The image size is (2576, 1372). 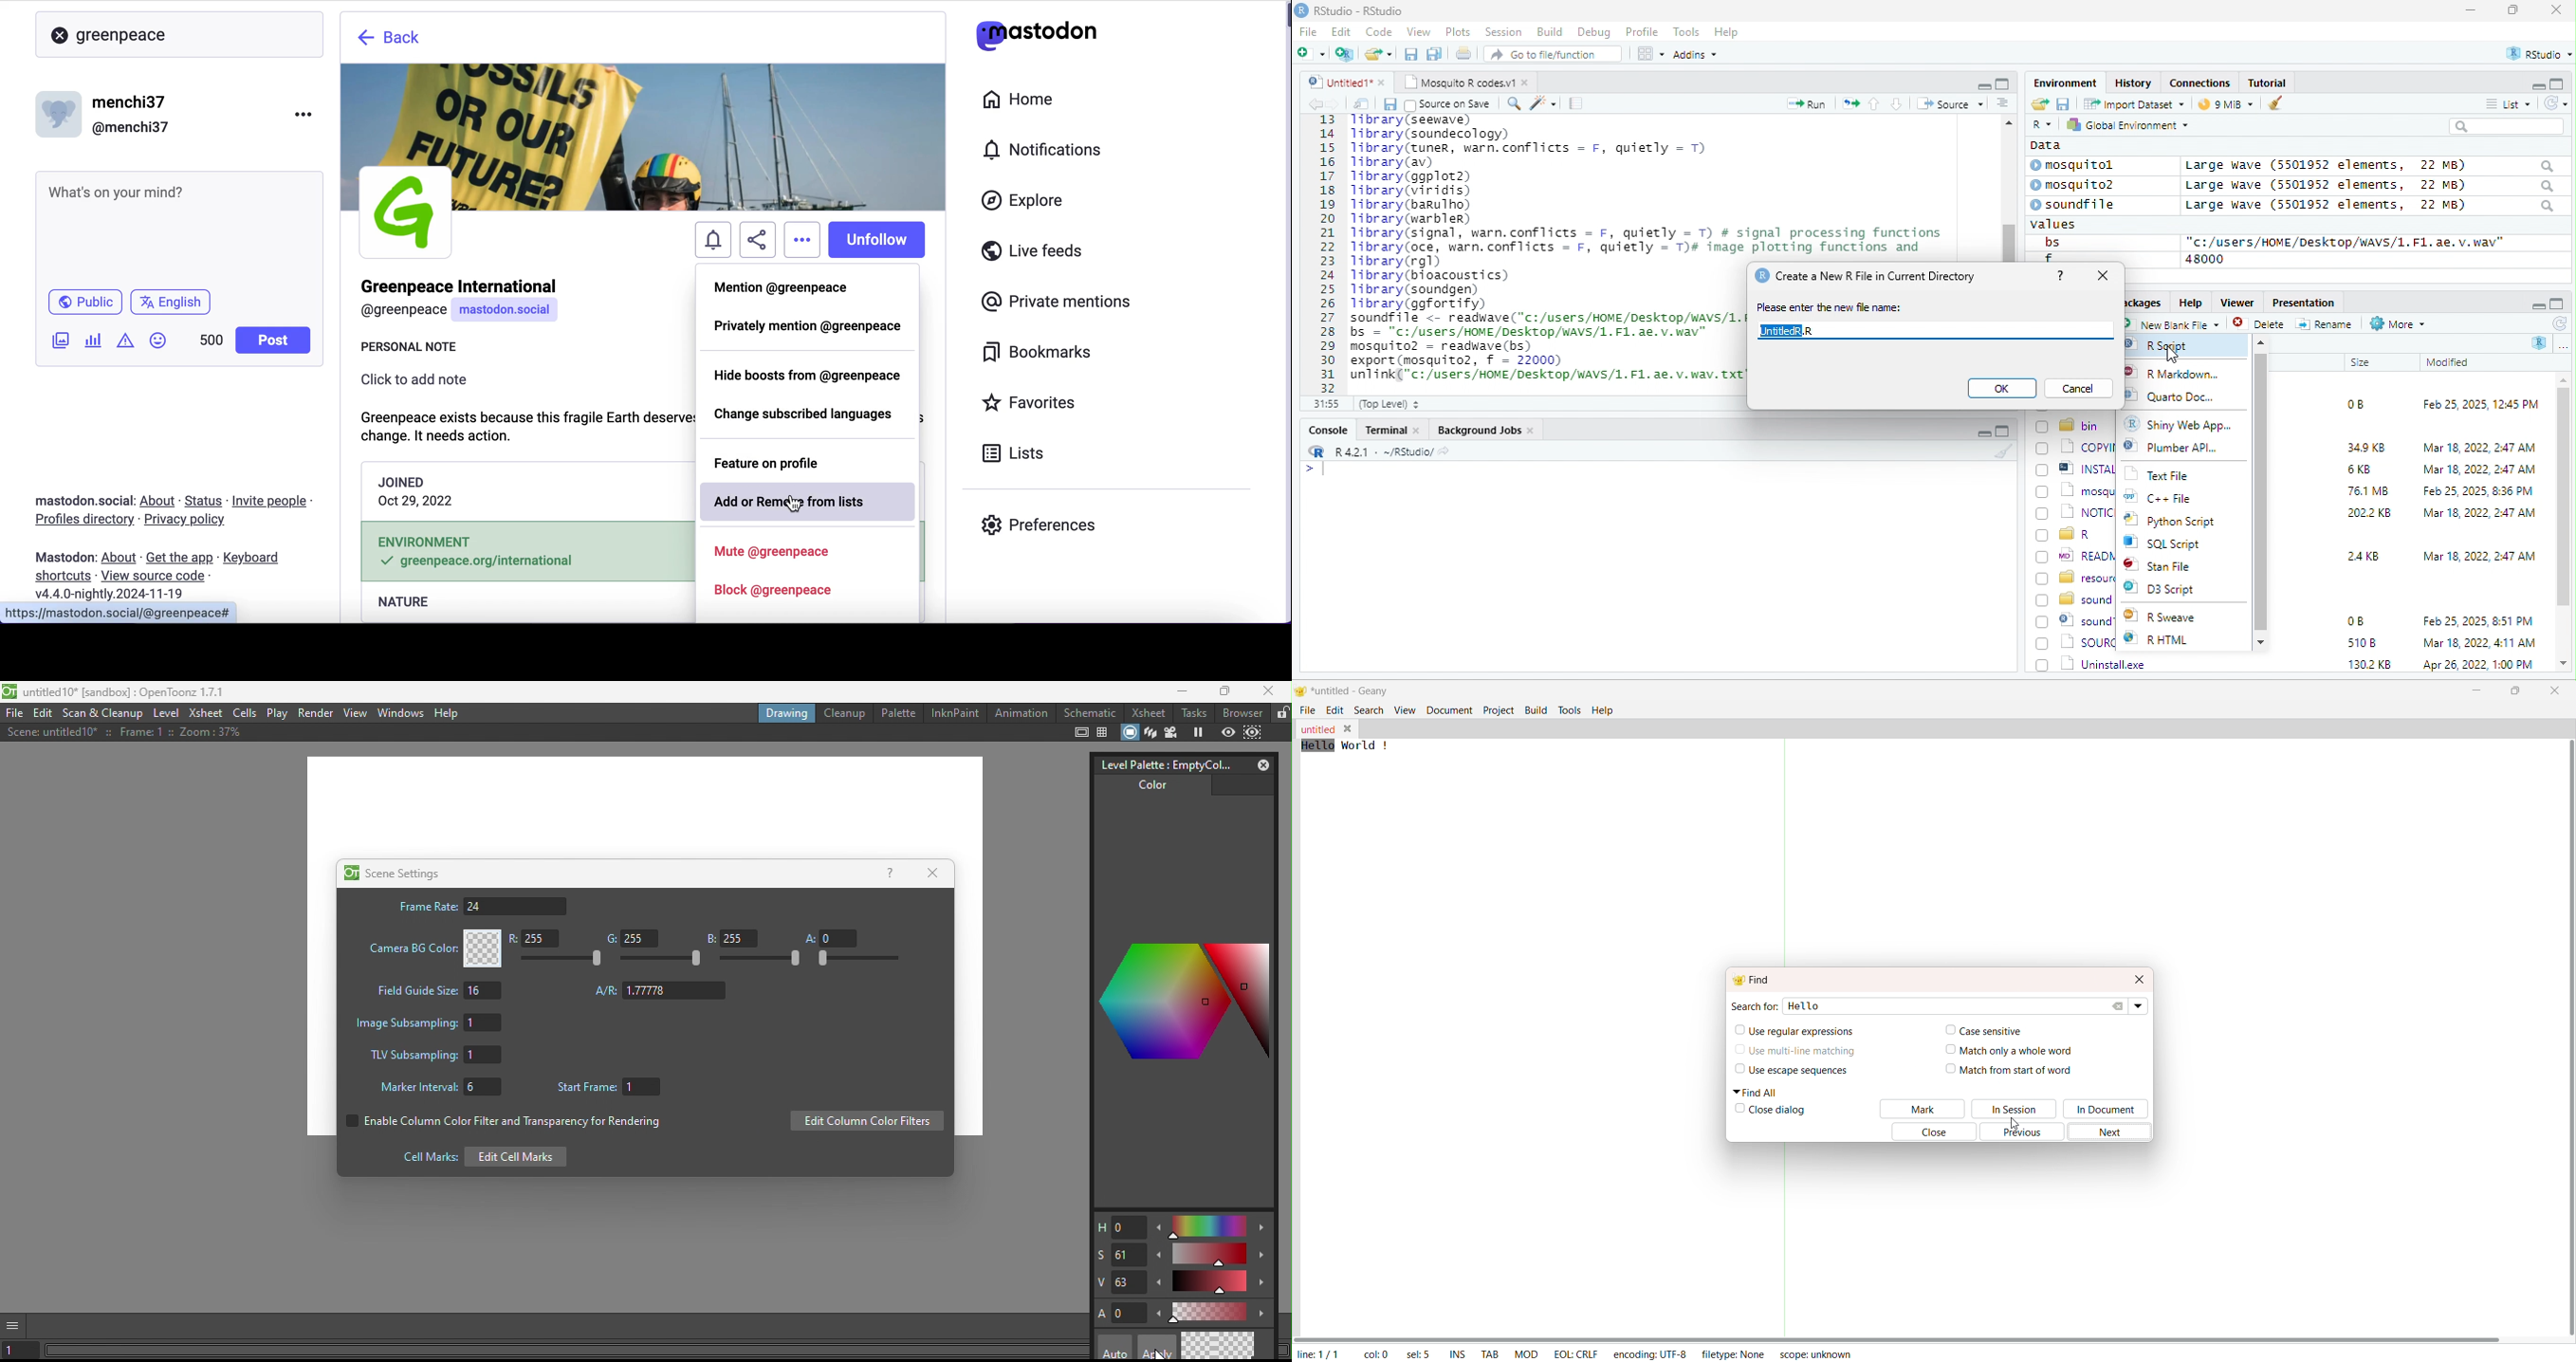 What do you see at coordinates (1543, 247) in the screenshot?
I see `fipt 2 (0) ©] Rhistory 0B Feb 25, 2025, 12:45 PM
oO bin
0) 1) copying 349K8 Mar 18,2022, 247 AM
(J ®] INSTALL 6KB Mar 18, 2022, 247 AM
(0 1) mosauitoxt T6IMB Feb 25,2025 8:36 PM
0 [3 norce 2002K8 Mar 18, 2022, 247 AM
0 @r
(7) %) READMEmd 248 Mar 18, 2022, 247 AM
(0) resources
[5 sound analysis
(0) ©) soundiR LO Feb 25, 2025, 851 PM
0 1 source s108 Mar 18, 2022, 41 AM
(71 Uninstallexe 1302KB  Apr26,2022 1.00PM ¥` at bounding box center [1543, 247].